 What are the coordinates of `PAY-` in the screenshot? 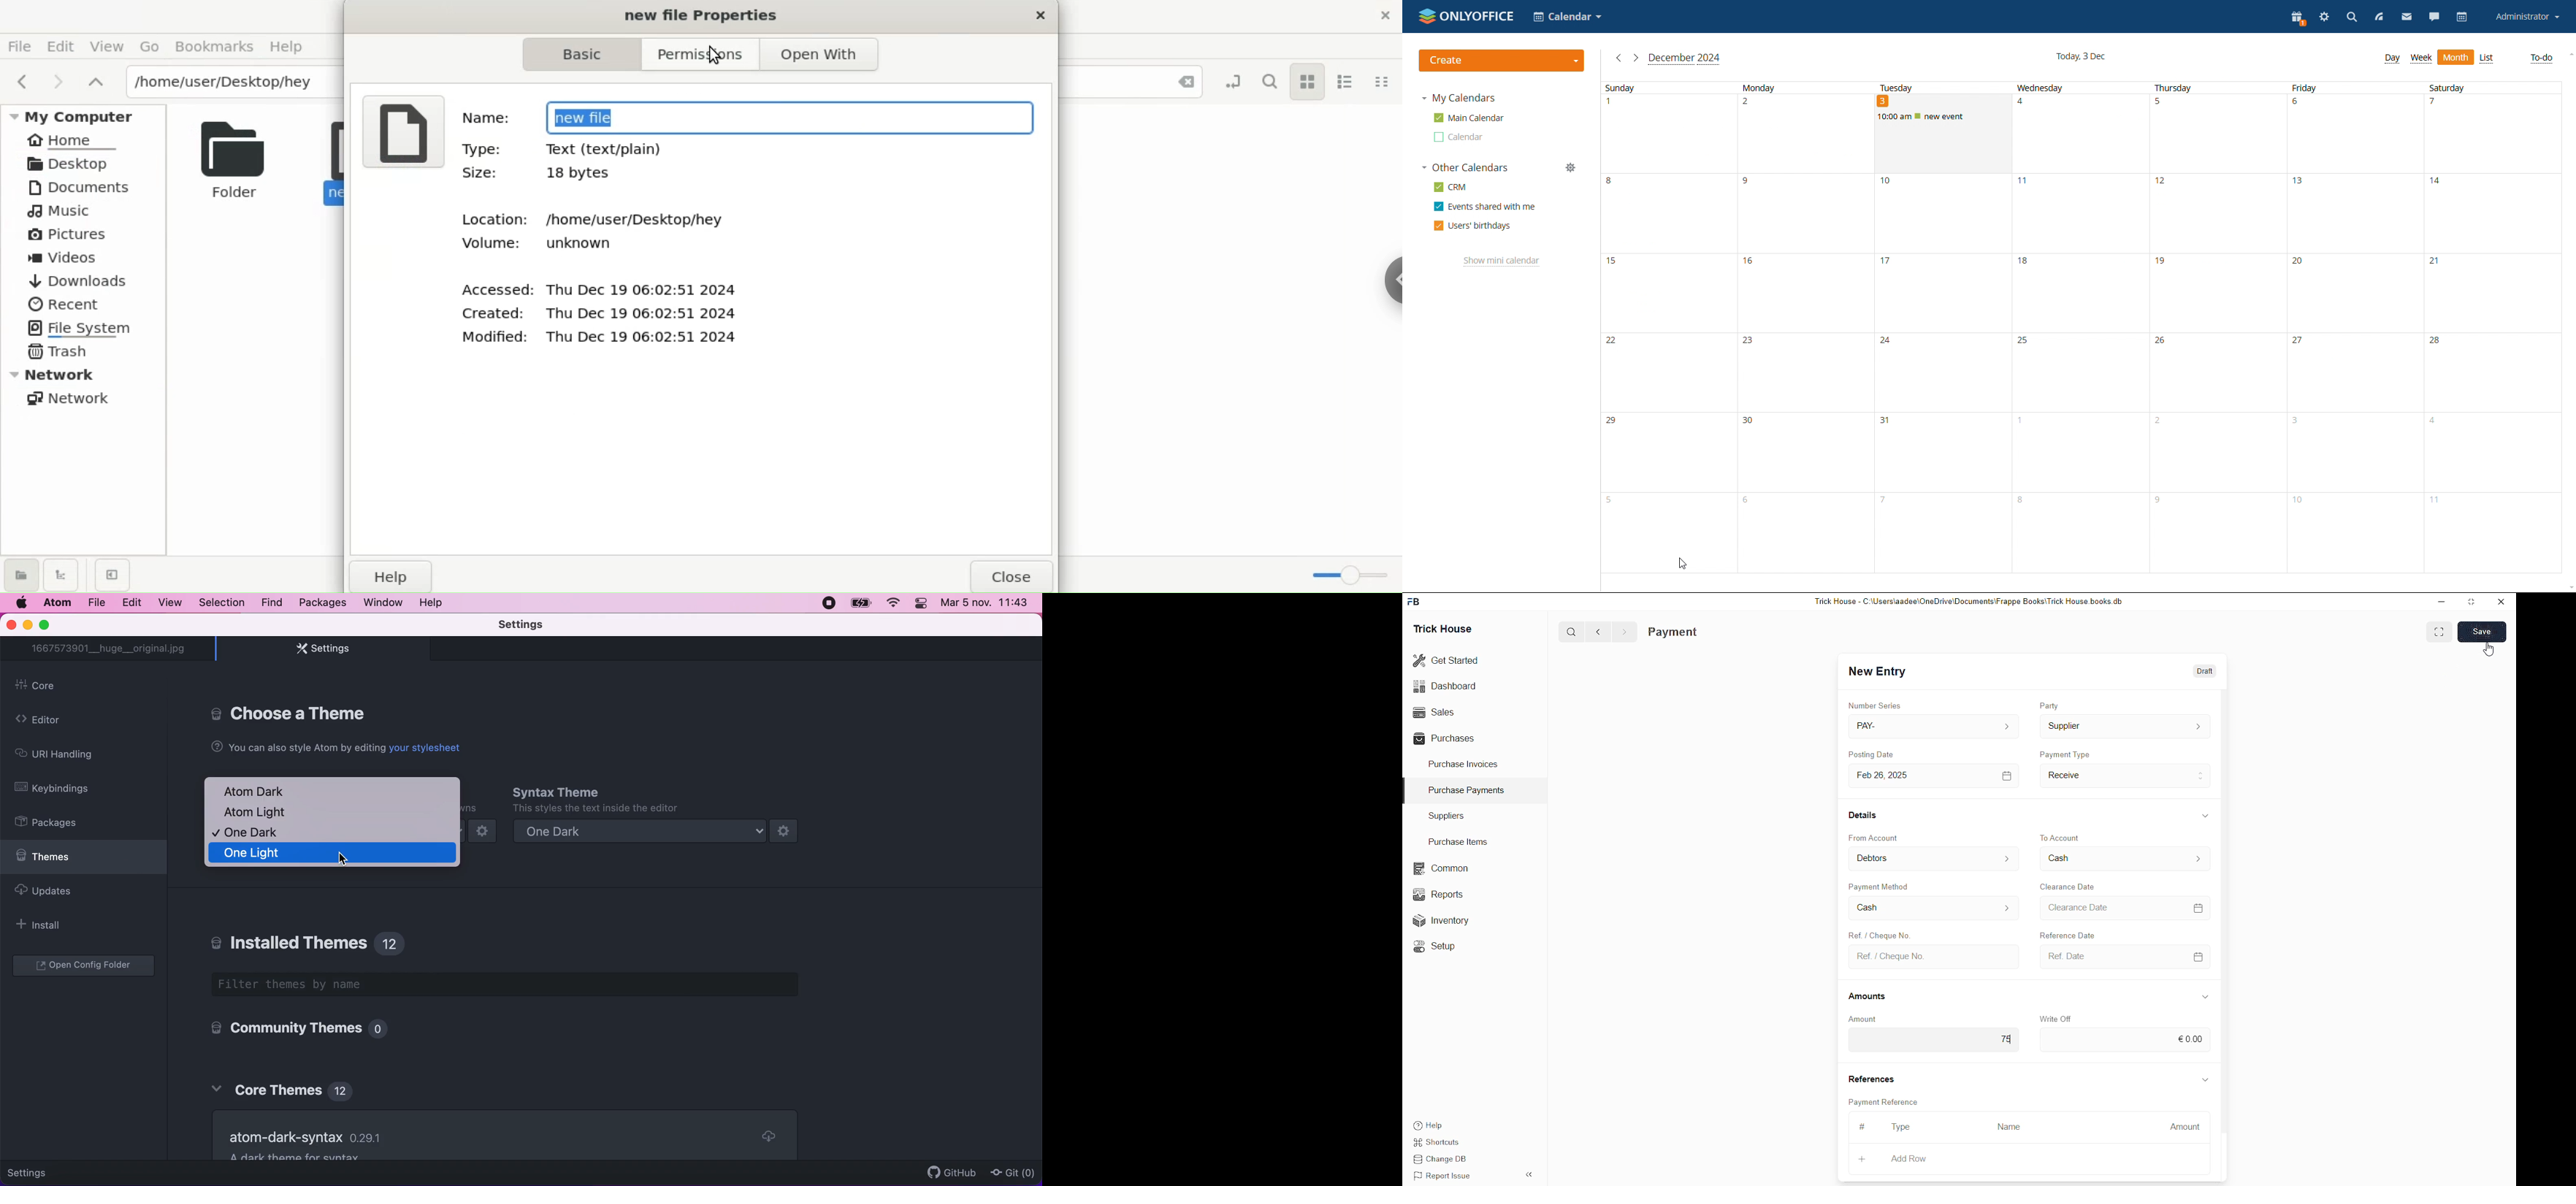 It's located at (1933, 725).